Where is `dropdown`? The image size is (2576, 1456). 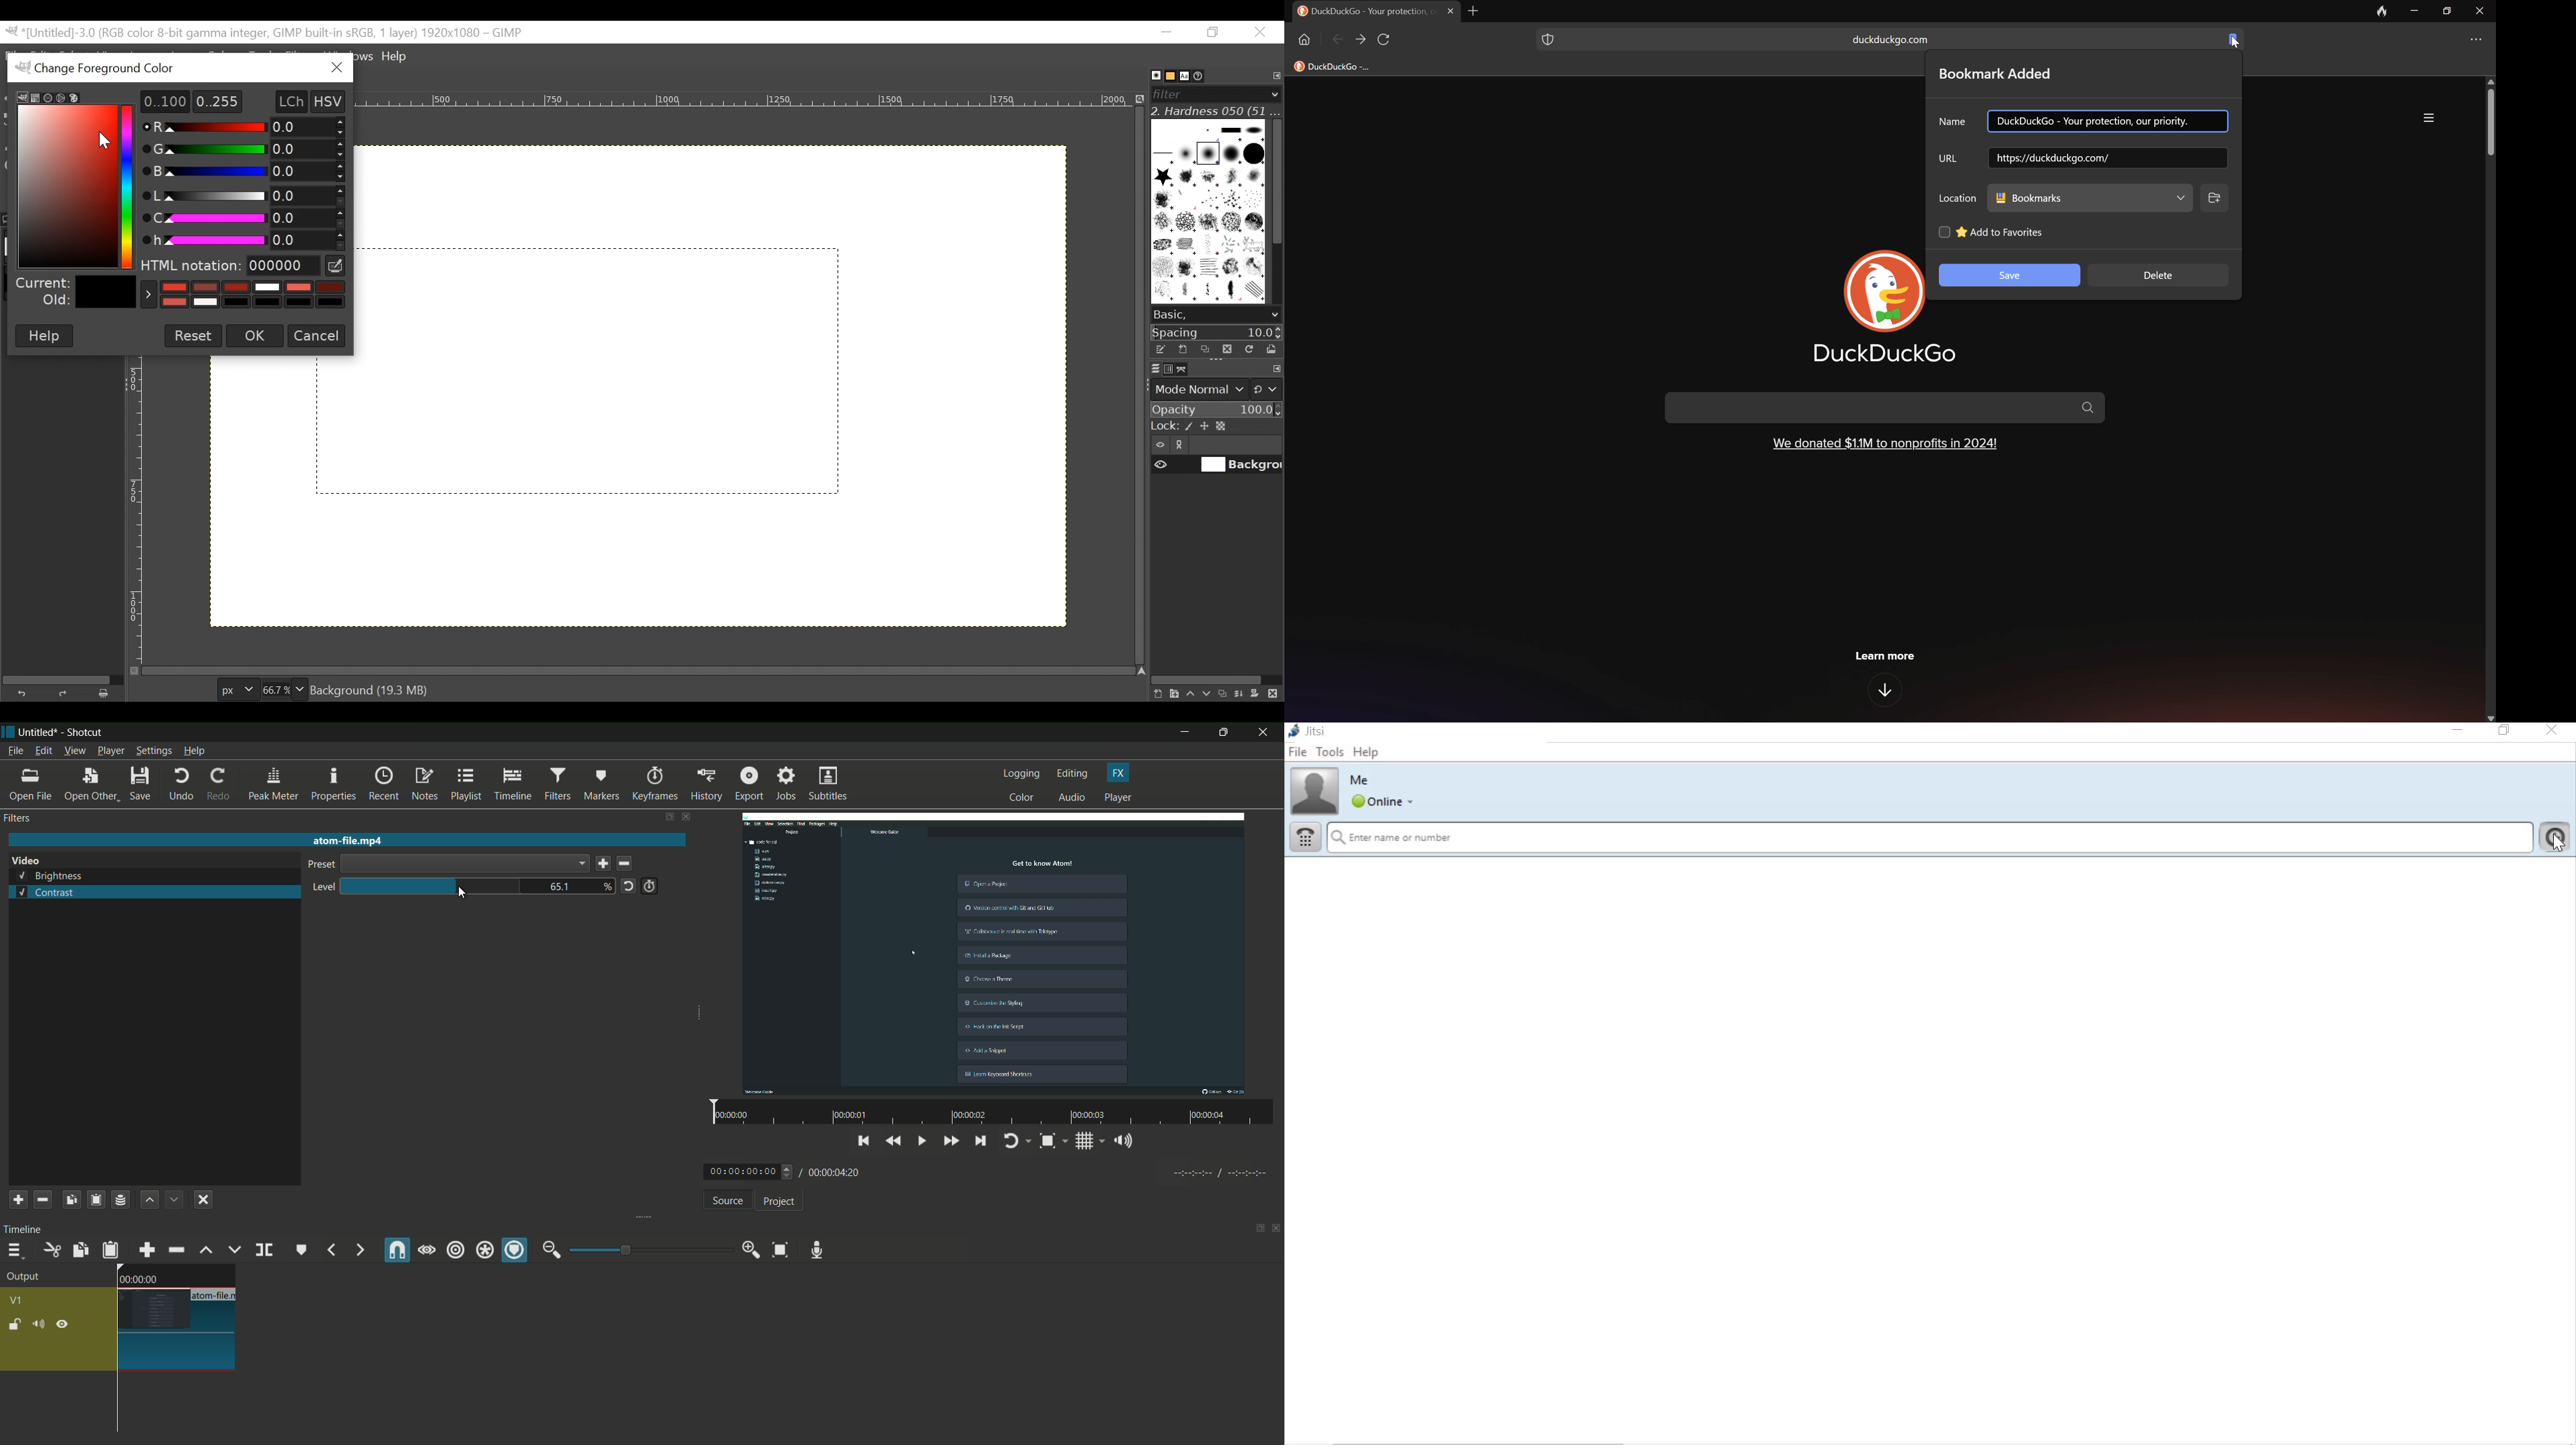 dropdown is located at coordinates (464, 864).